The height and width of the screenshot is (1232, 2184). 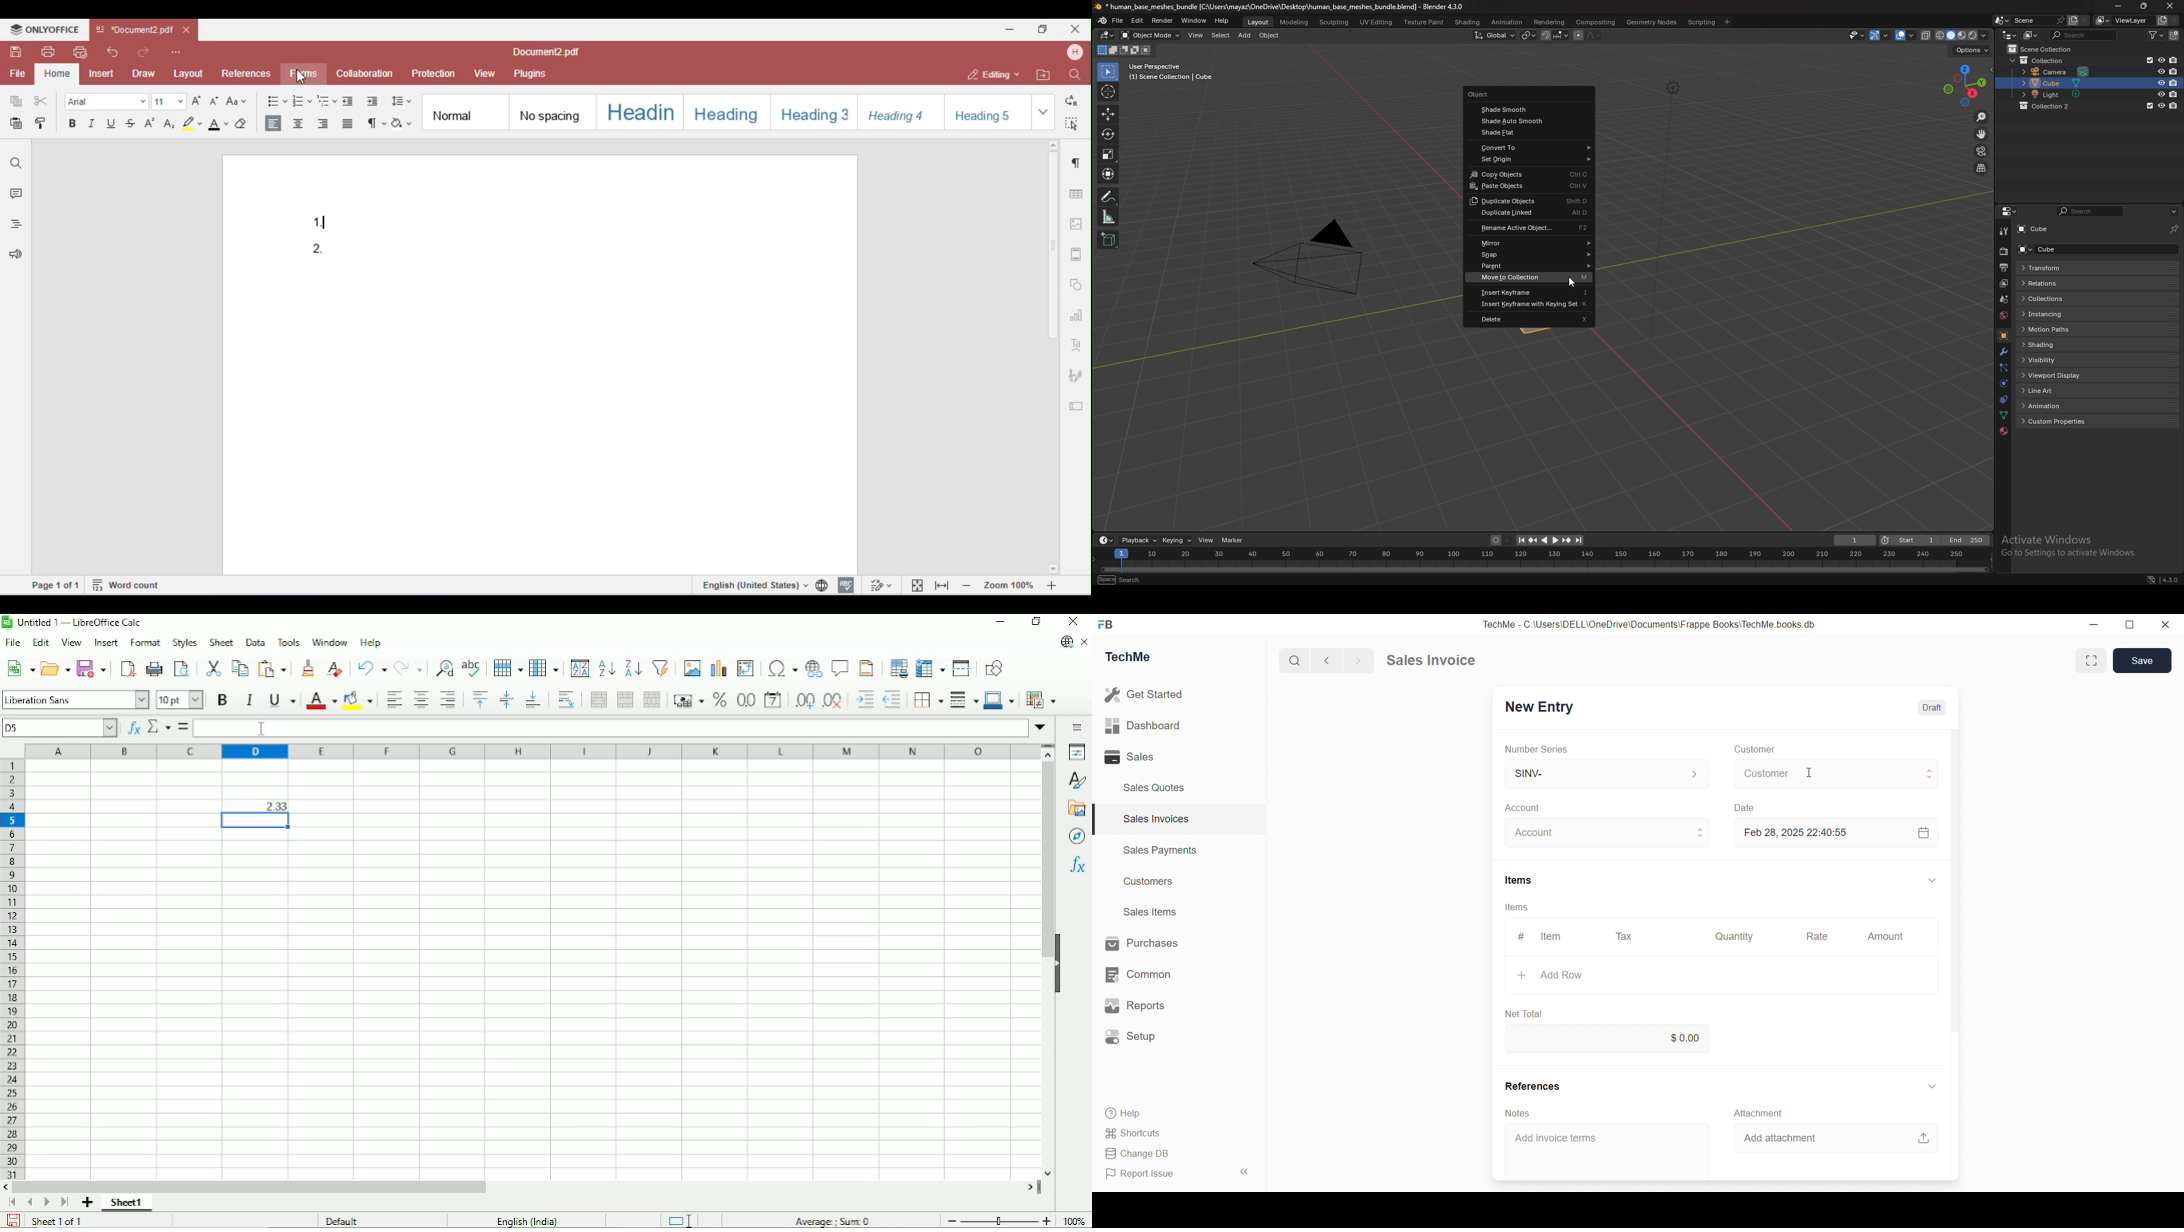 I want to click on Column, so click(x=545, y=667).